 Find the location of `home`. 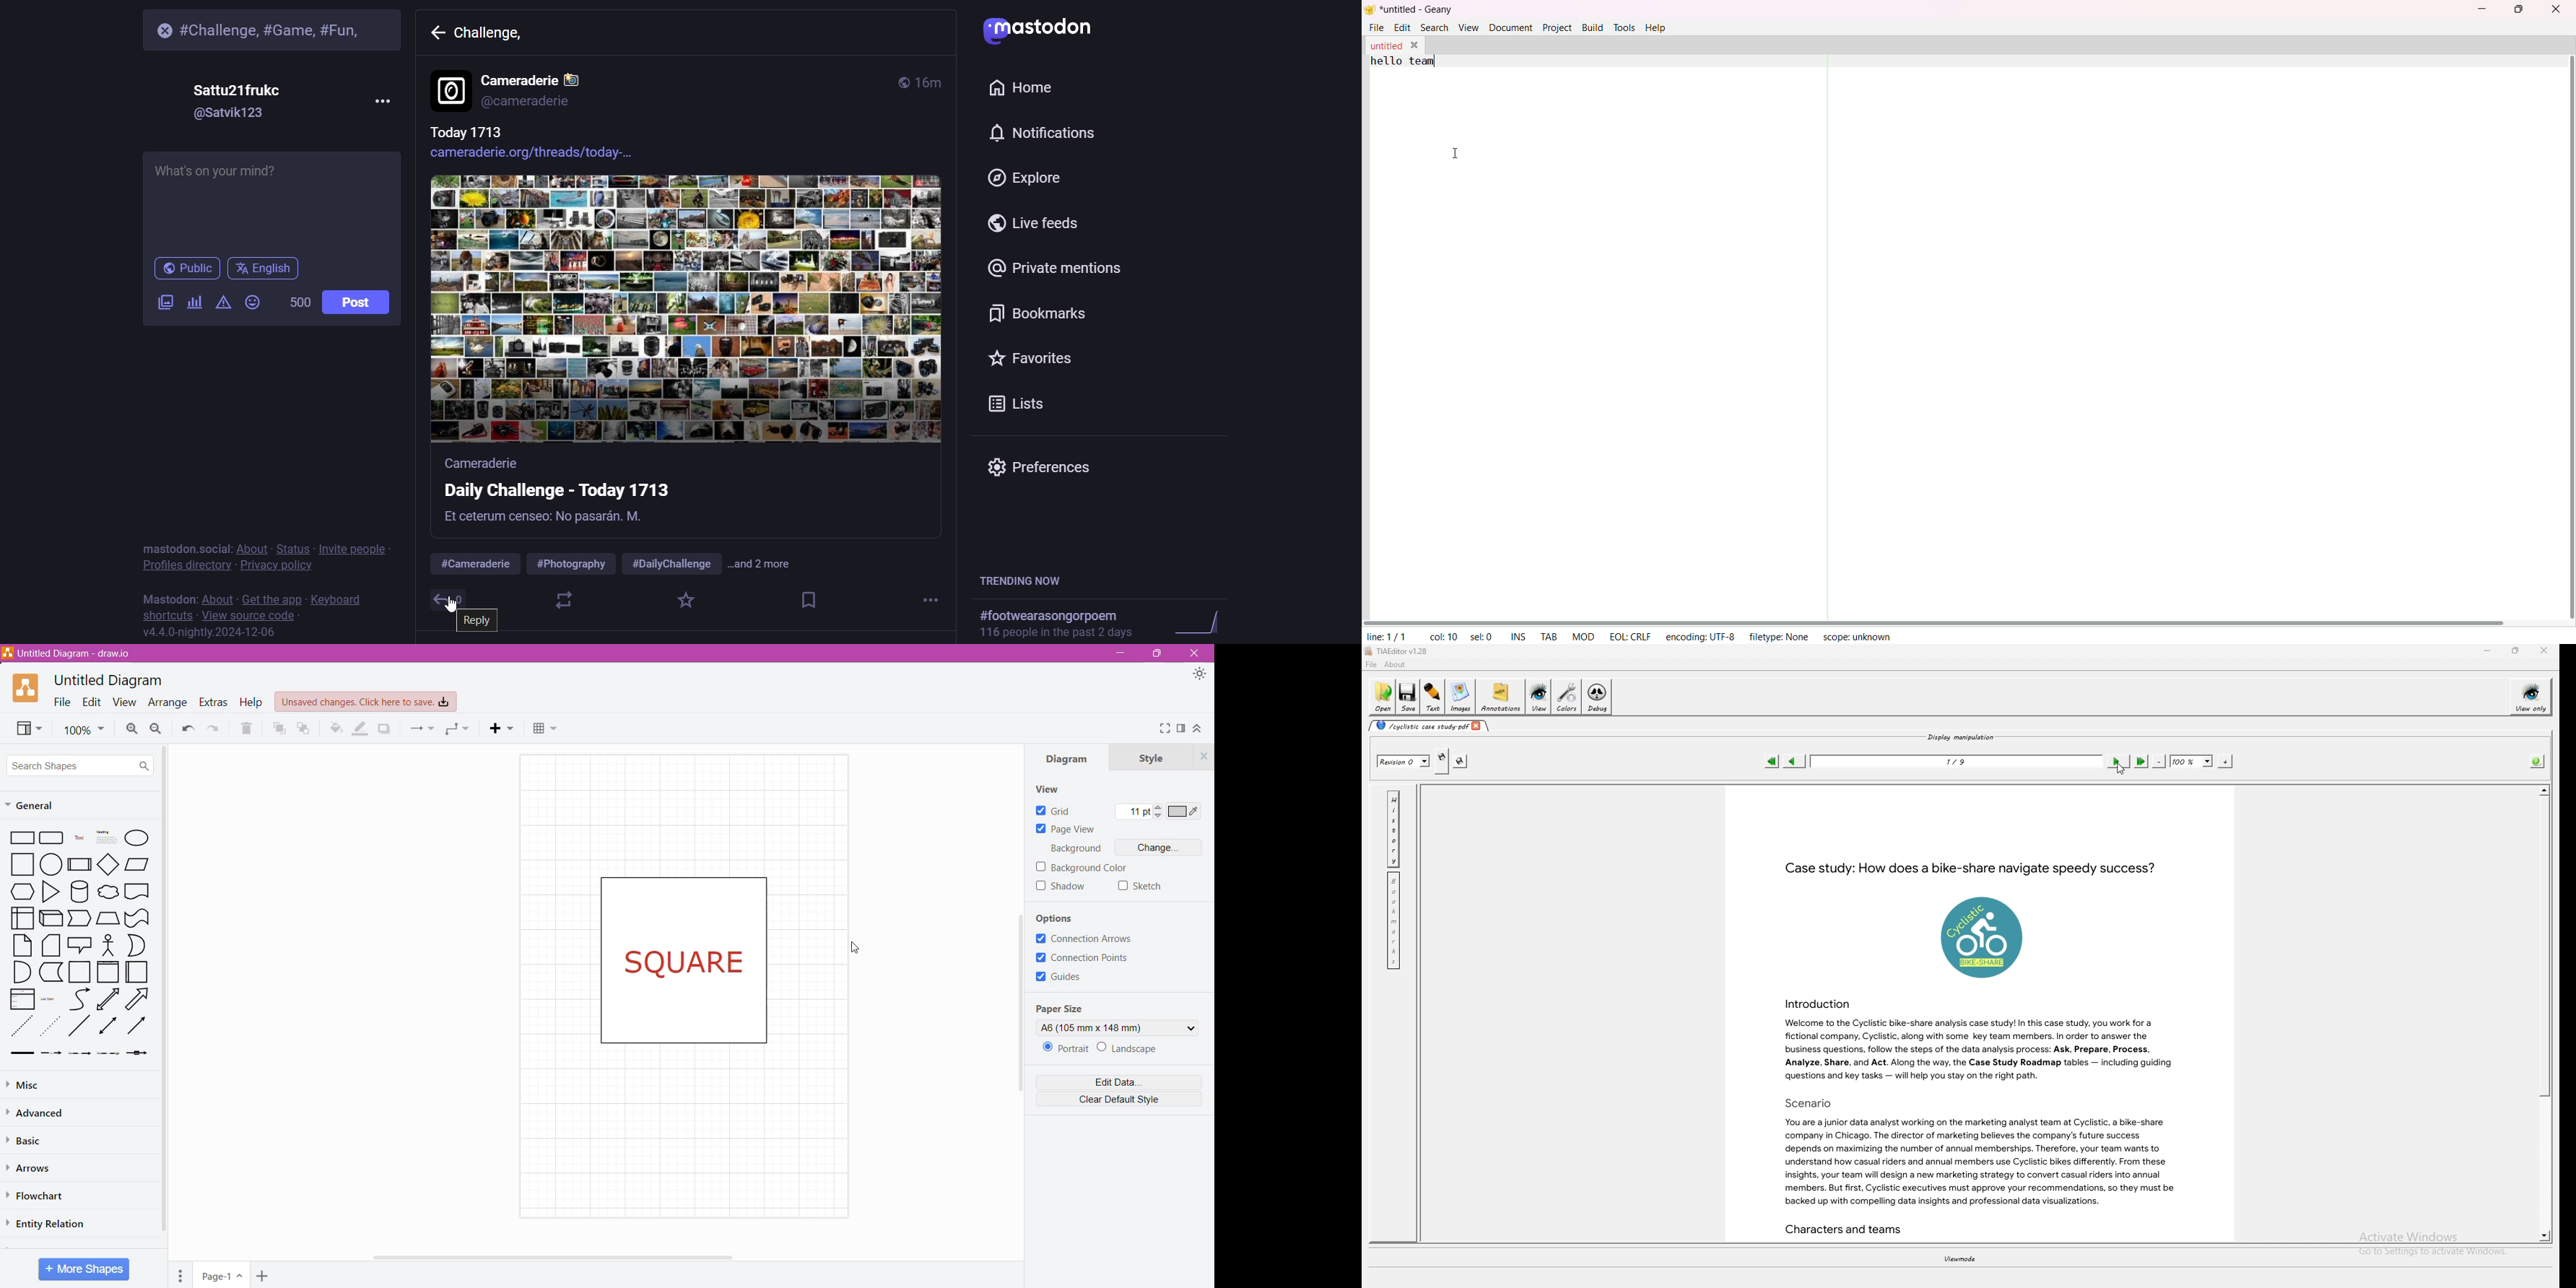

home is located at coordinates (1023, 88).